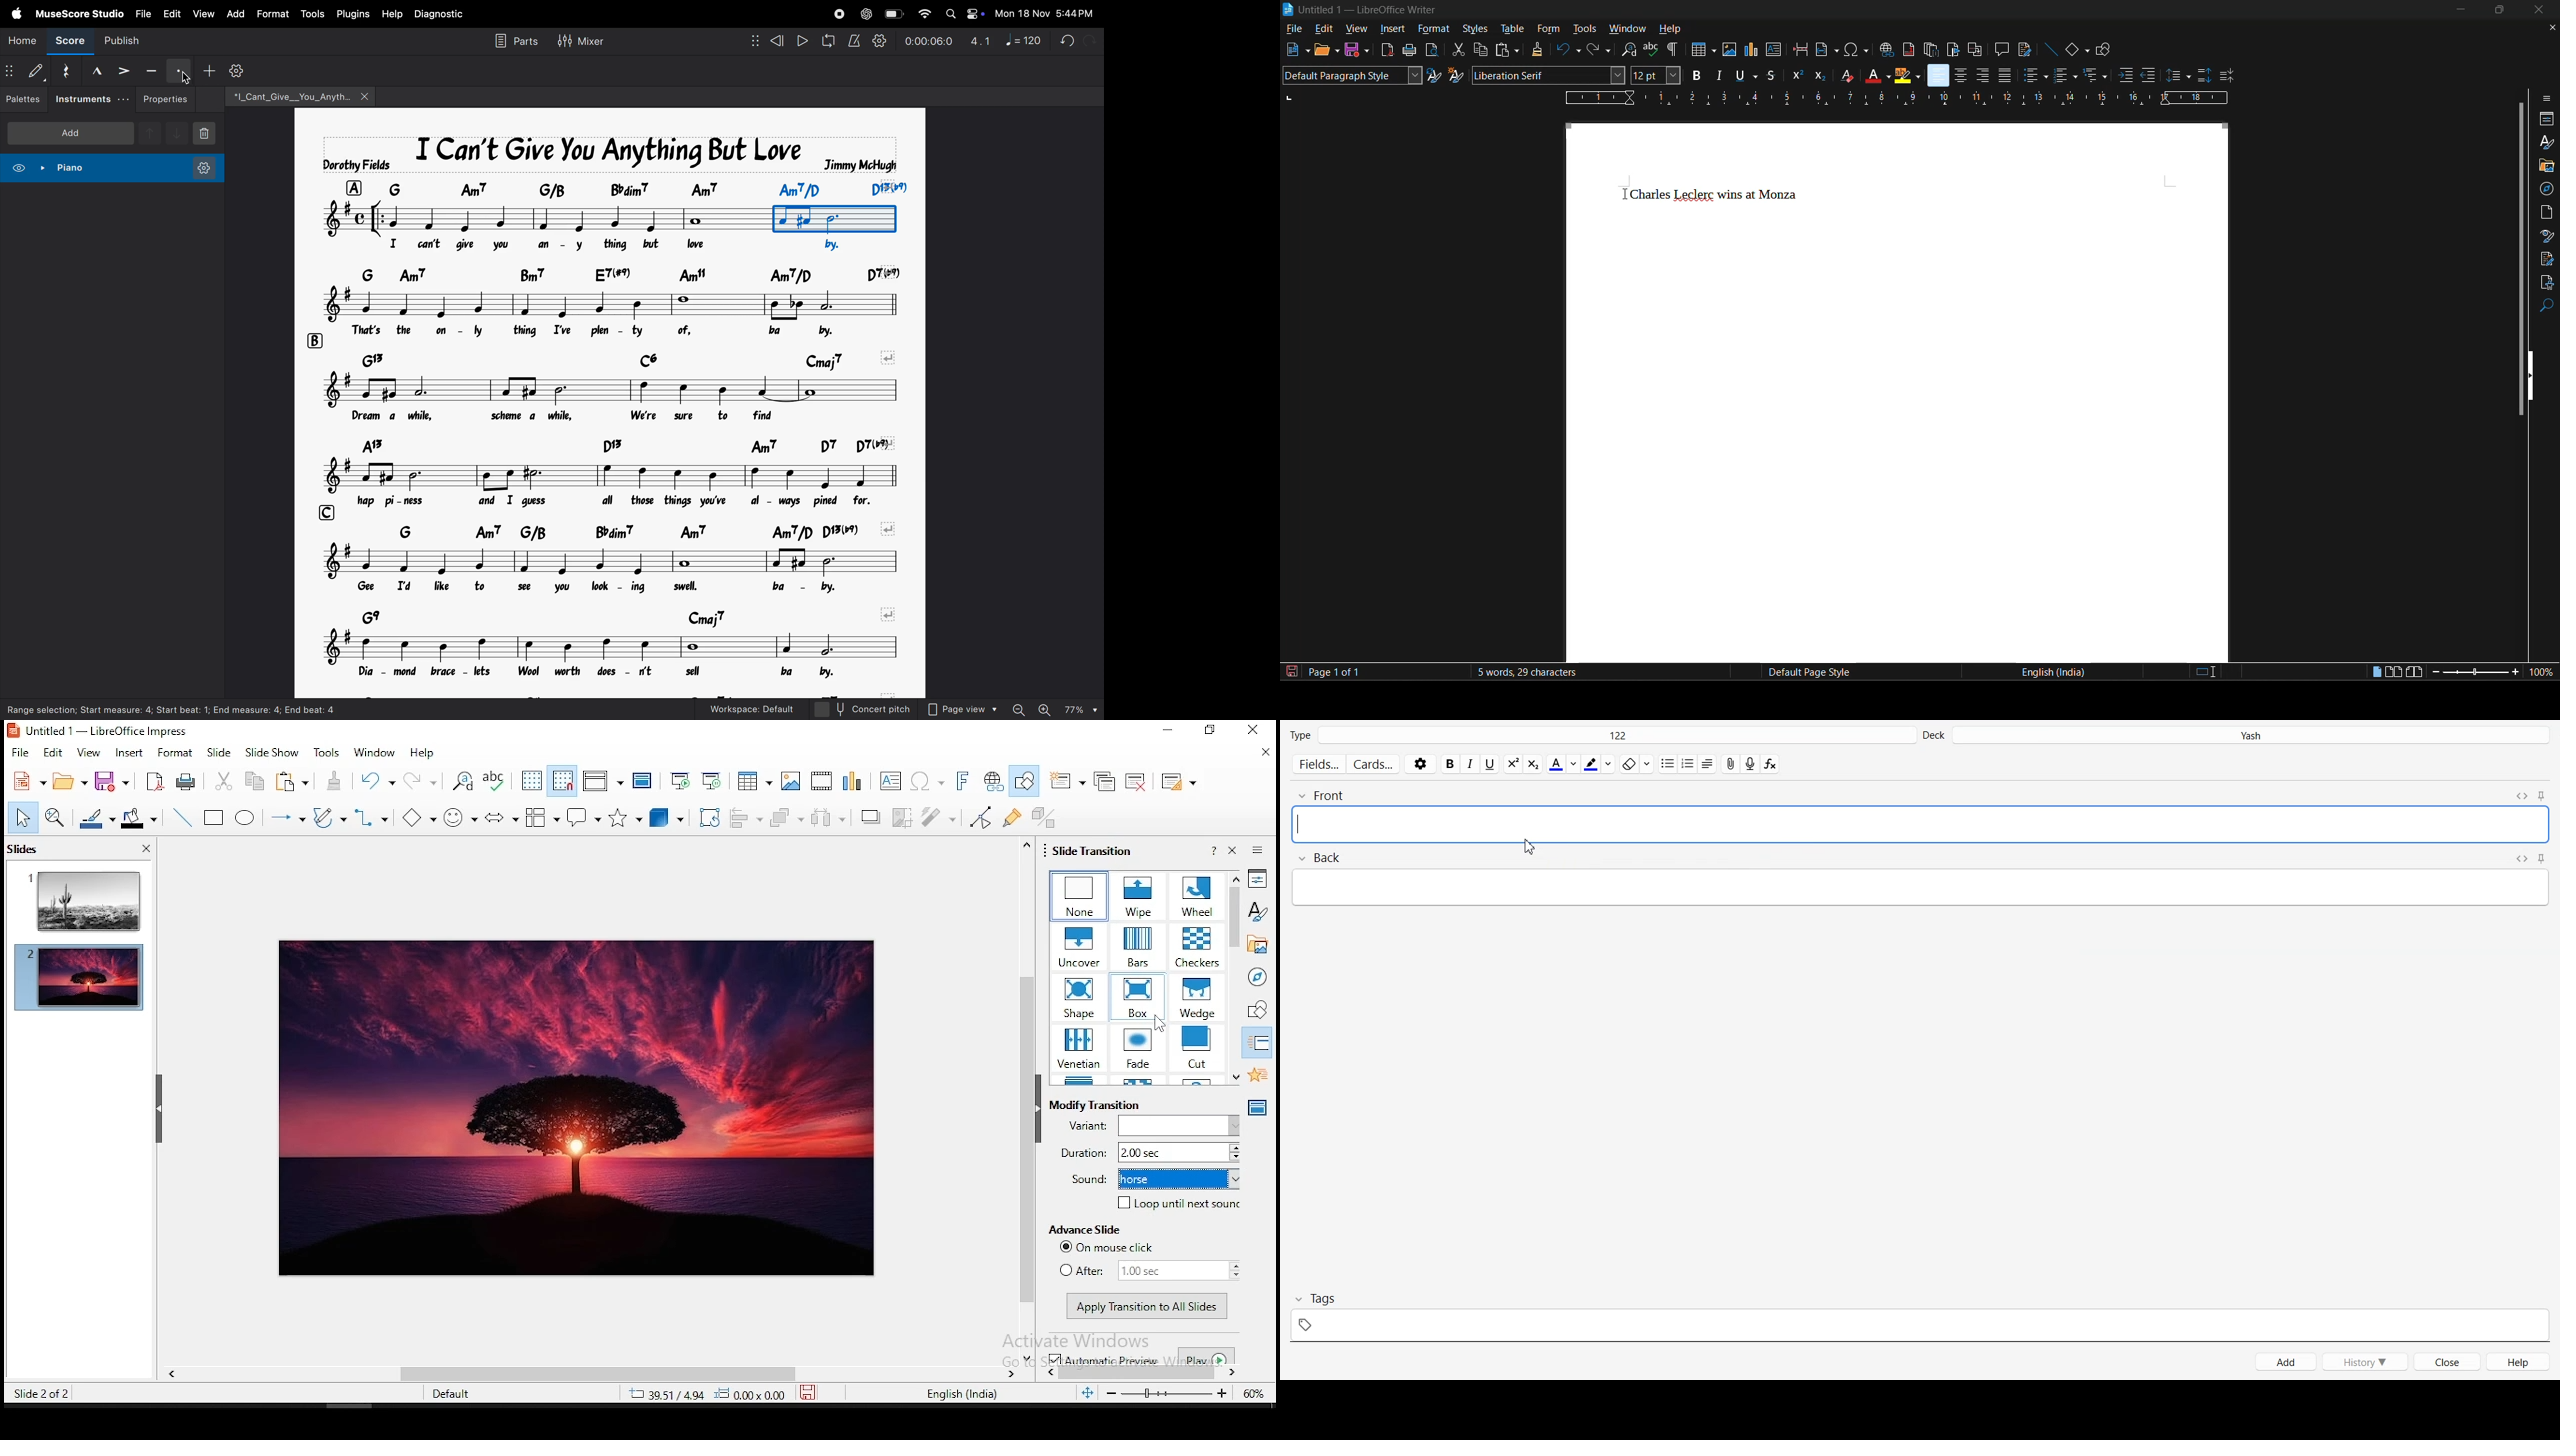 This screenshot has width=2576, height=1456. Describe the element at coordinates (1011, 816) in the screenshot. I see `show gluepoint functions` at that location.